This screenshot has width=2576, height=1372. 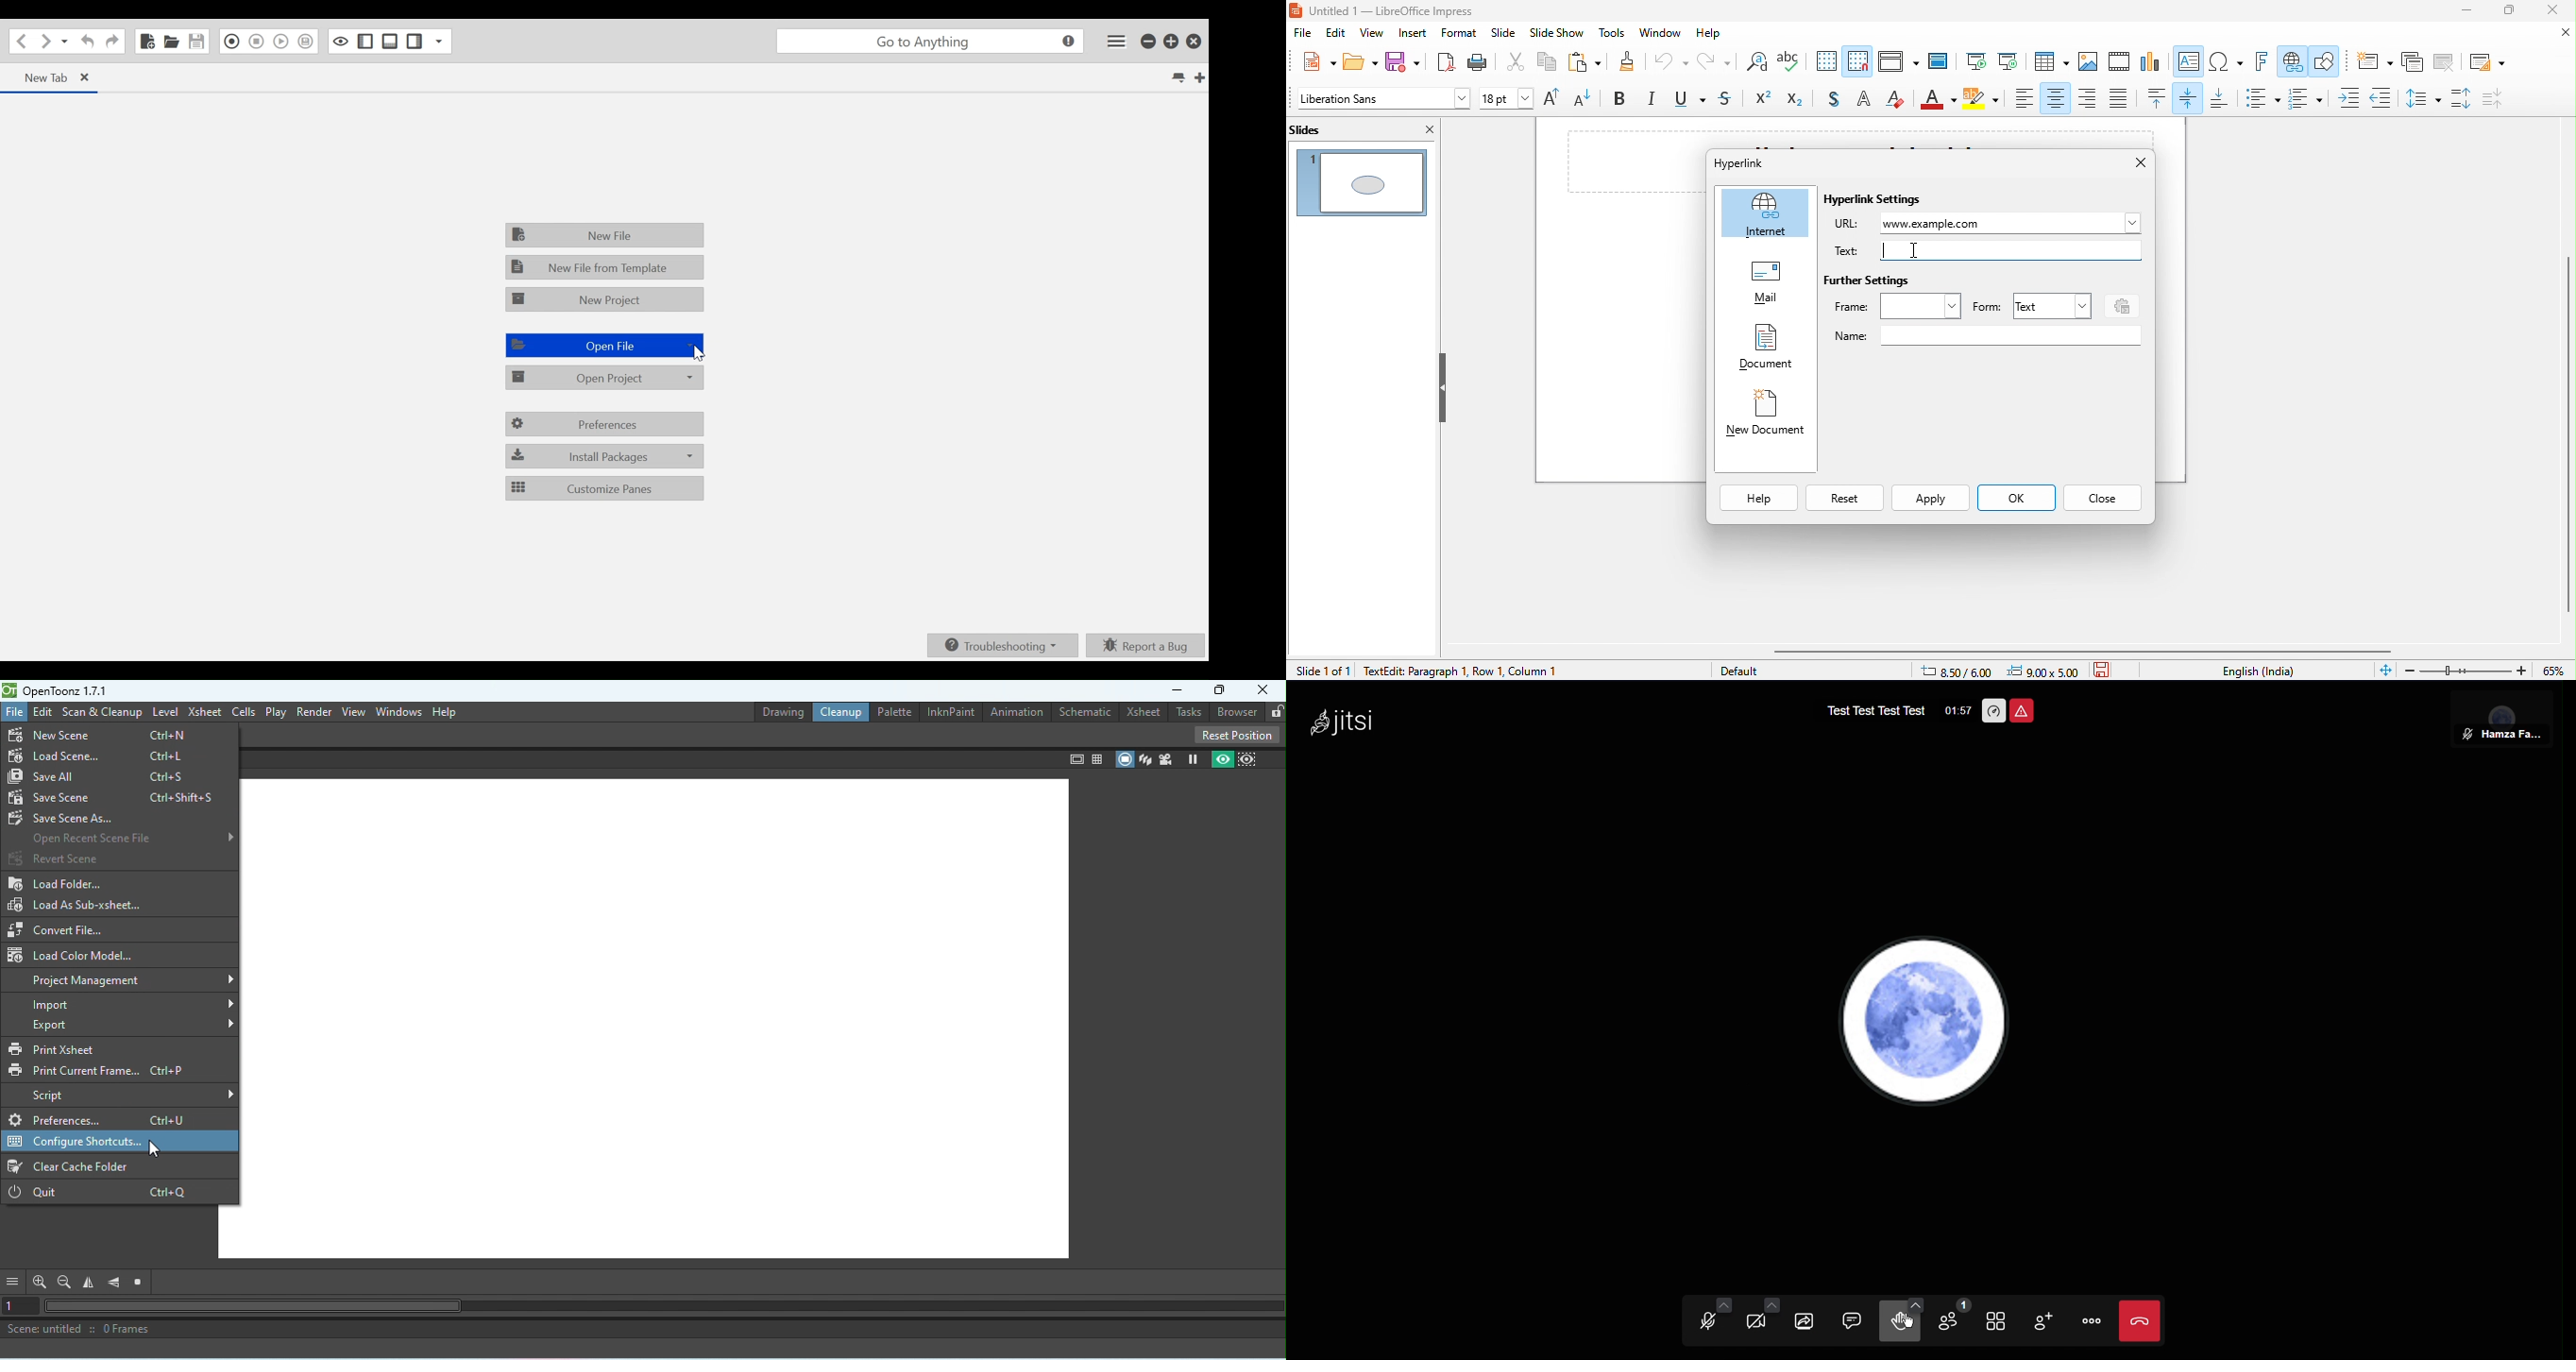 I want to click on Open, so click(x=172, y=42).